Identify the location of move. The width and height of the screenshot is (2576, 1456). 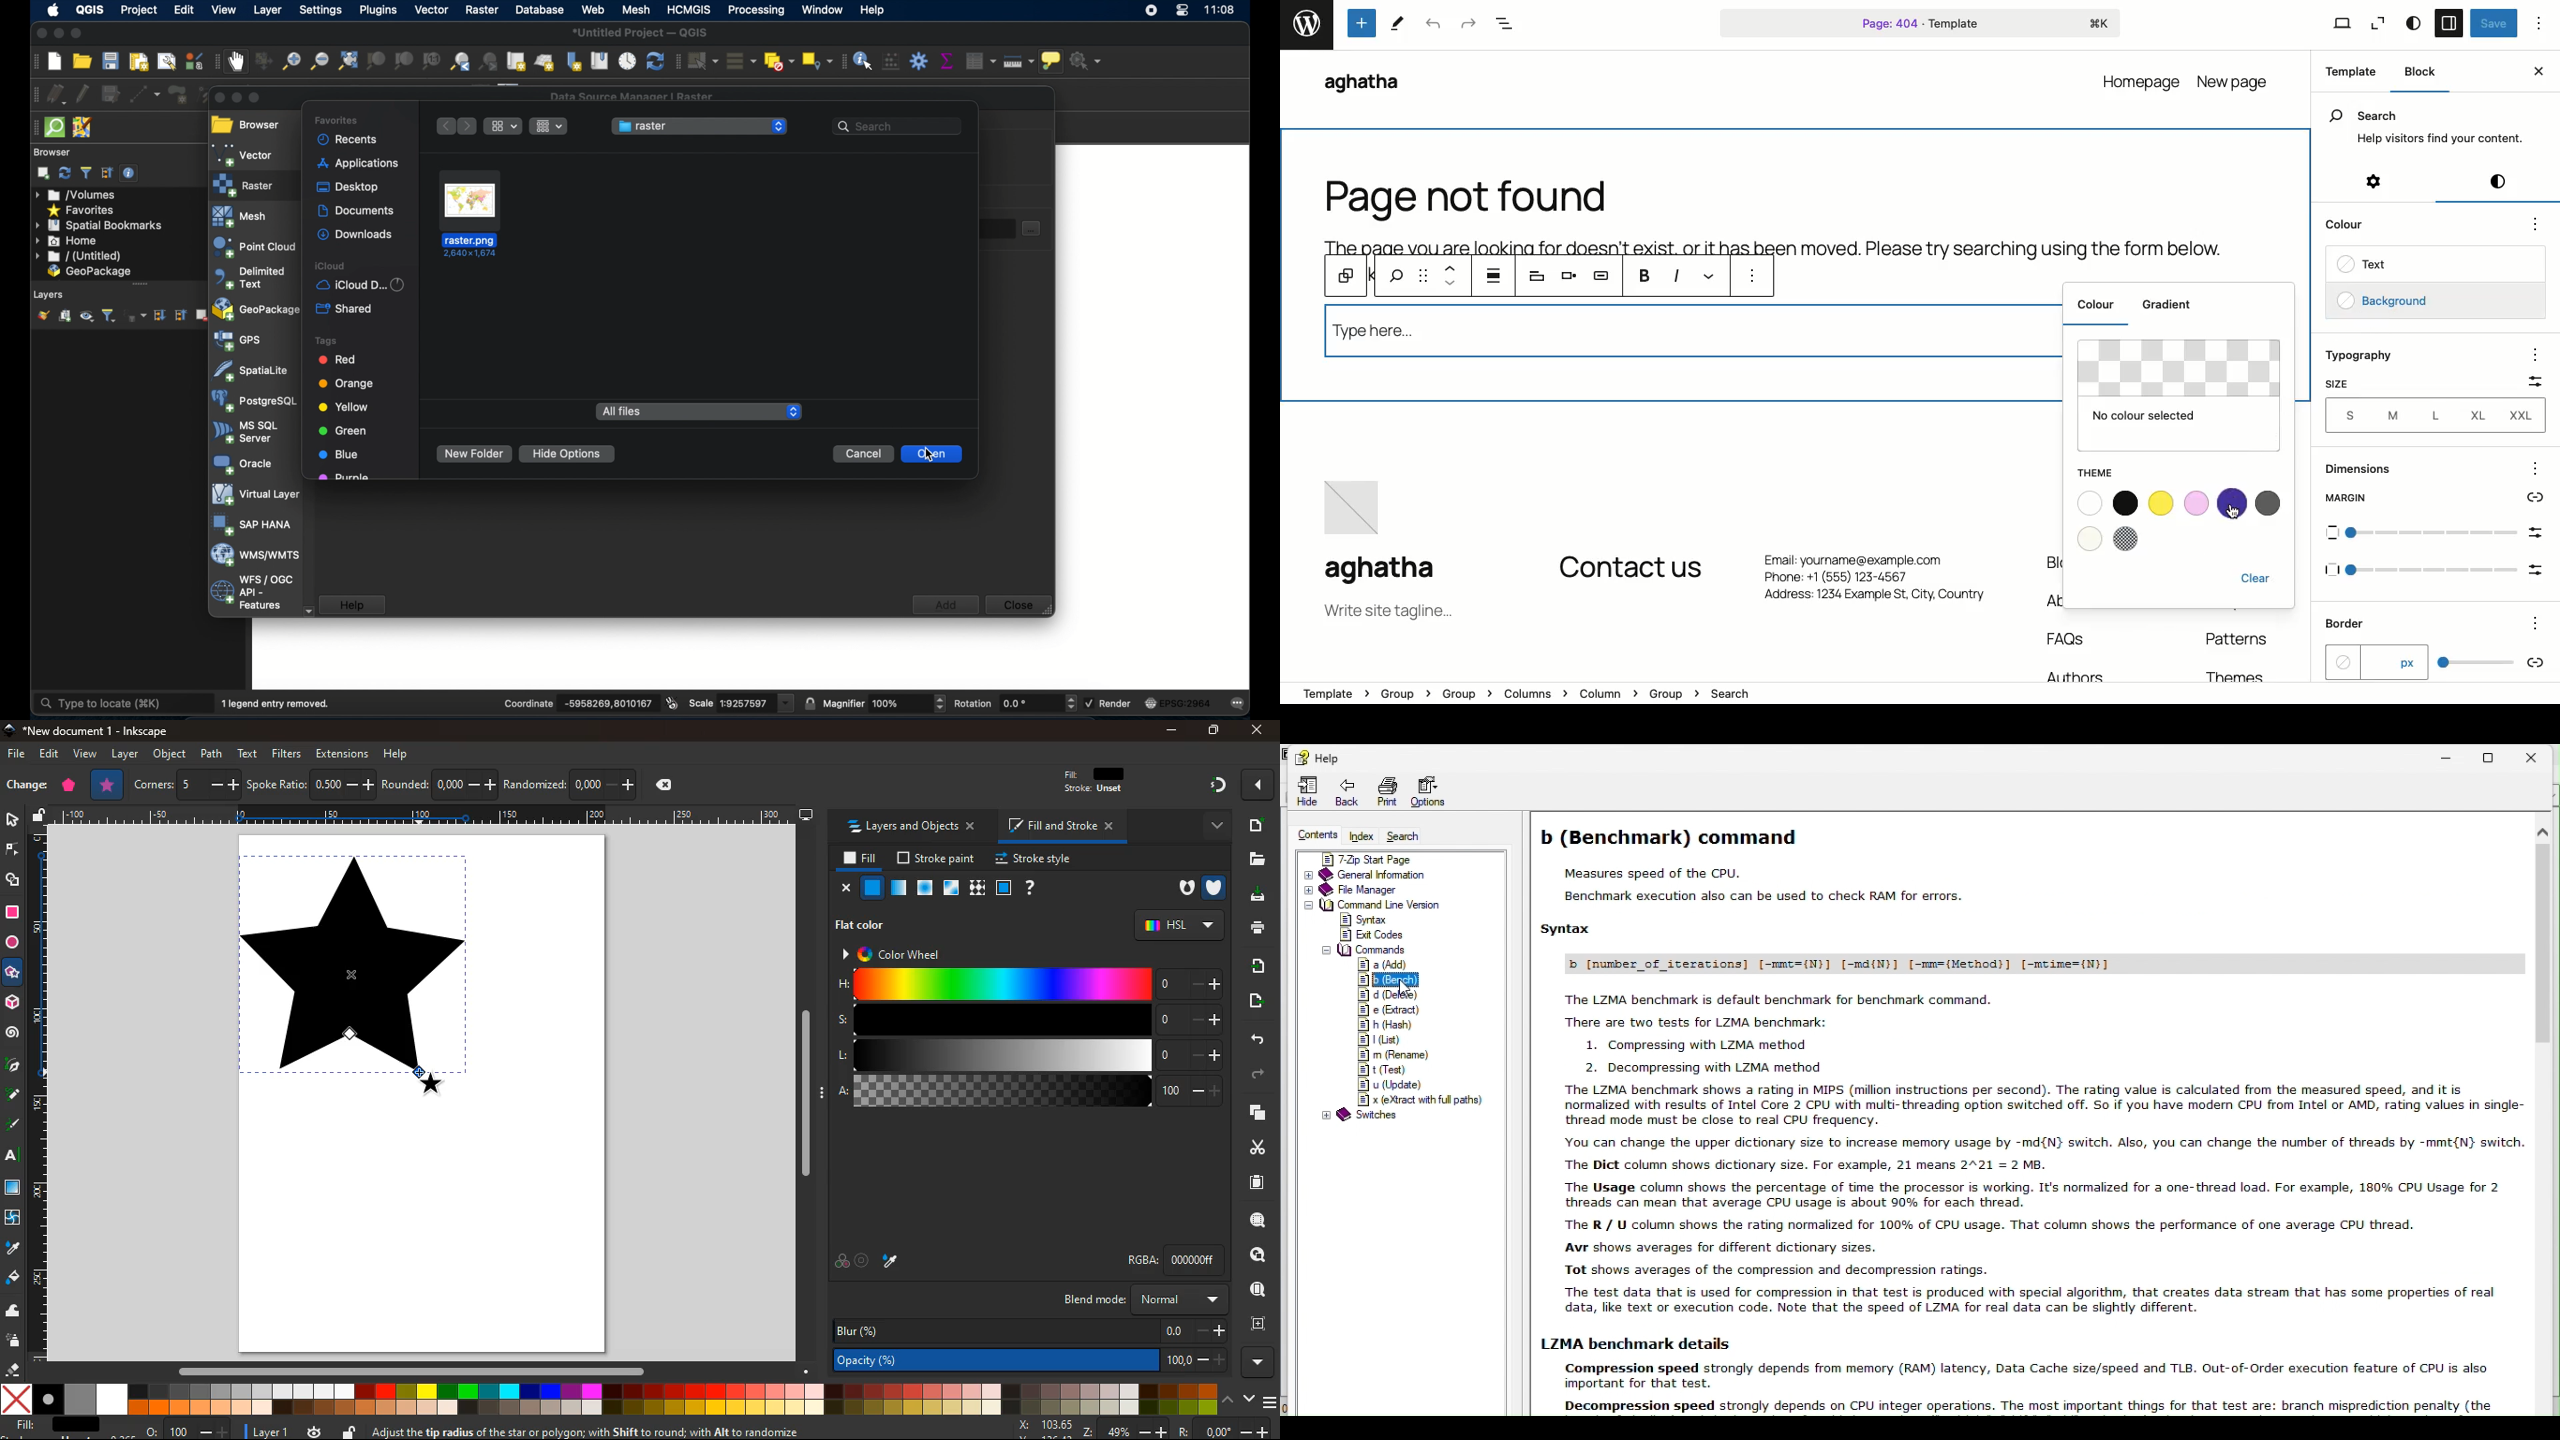
(1253, 1002).